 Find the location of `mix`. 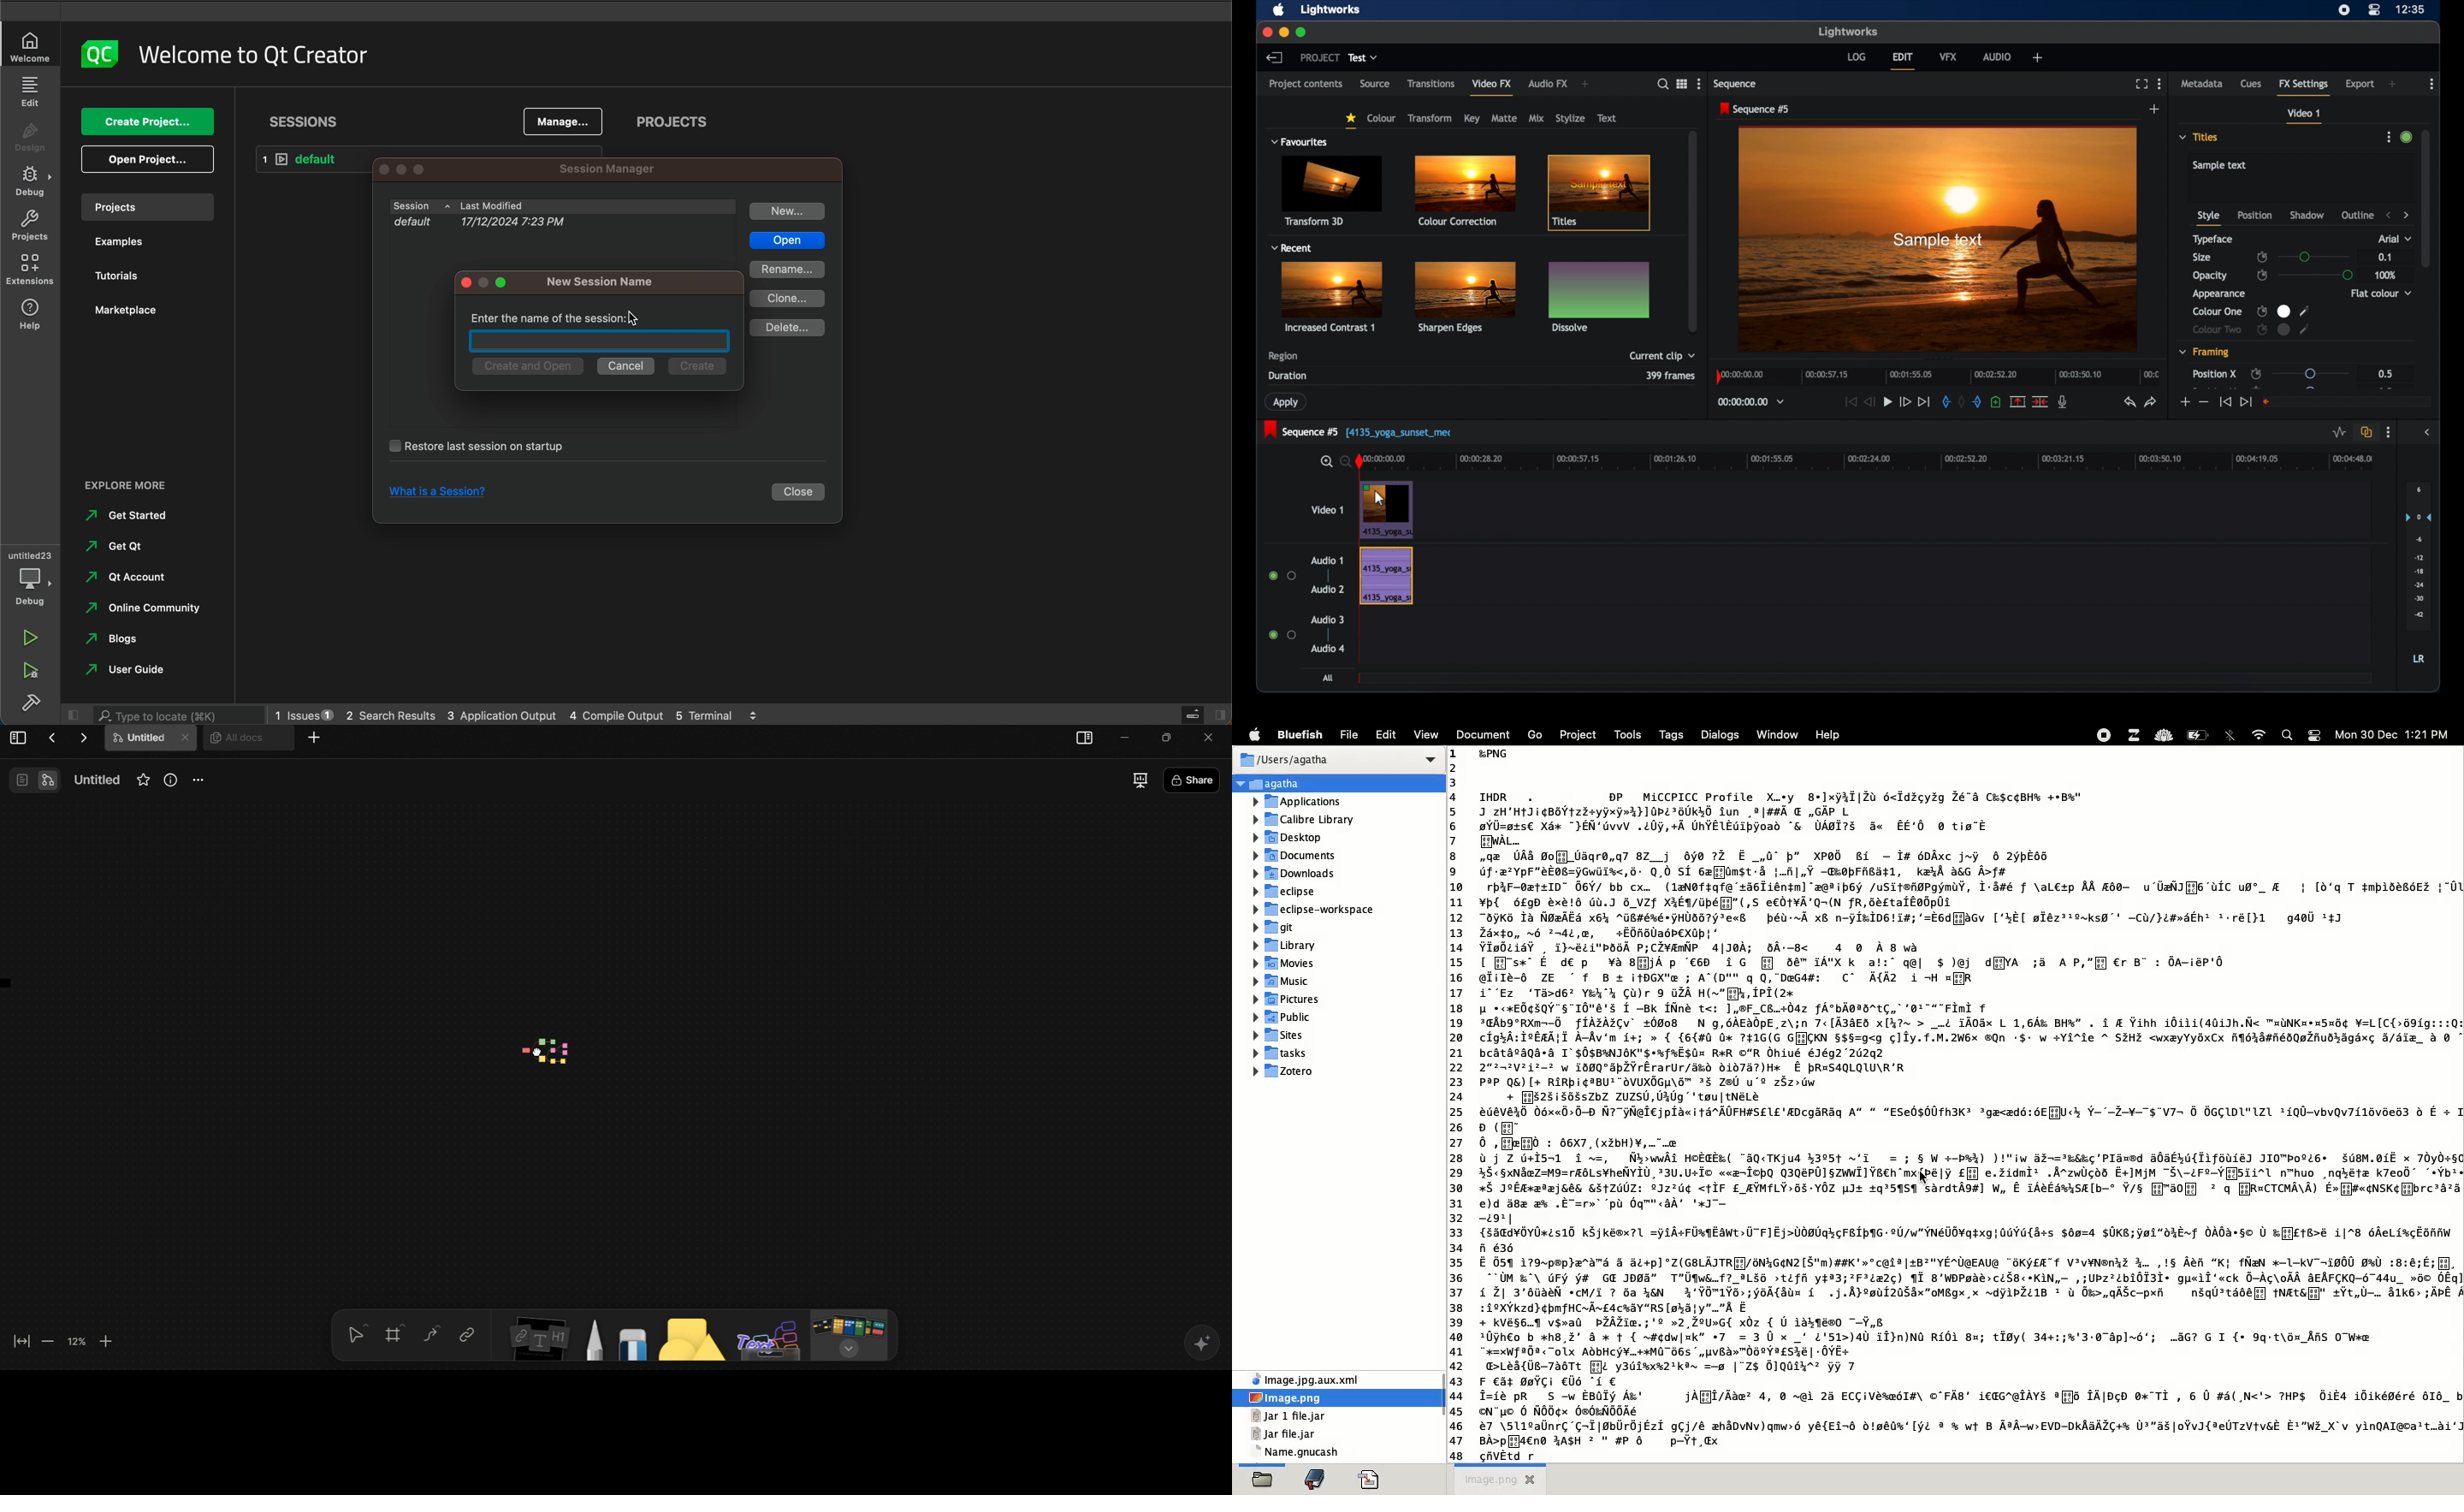

mix is located at coordinates (1537, 118).